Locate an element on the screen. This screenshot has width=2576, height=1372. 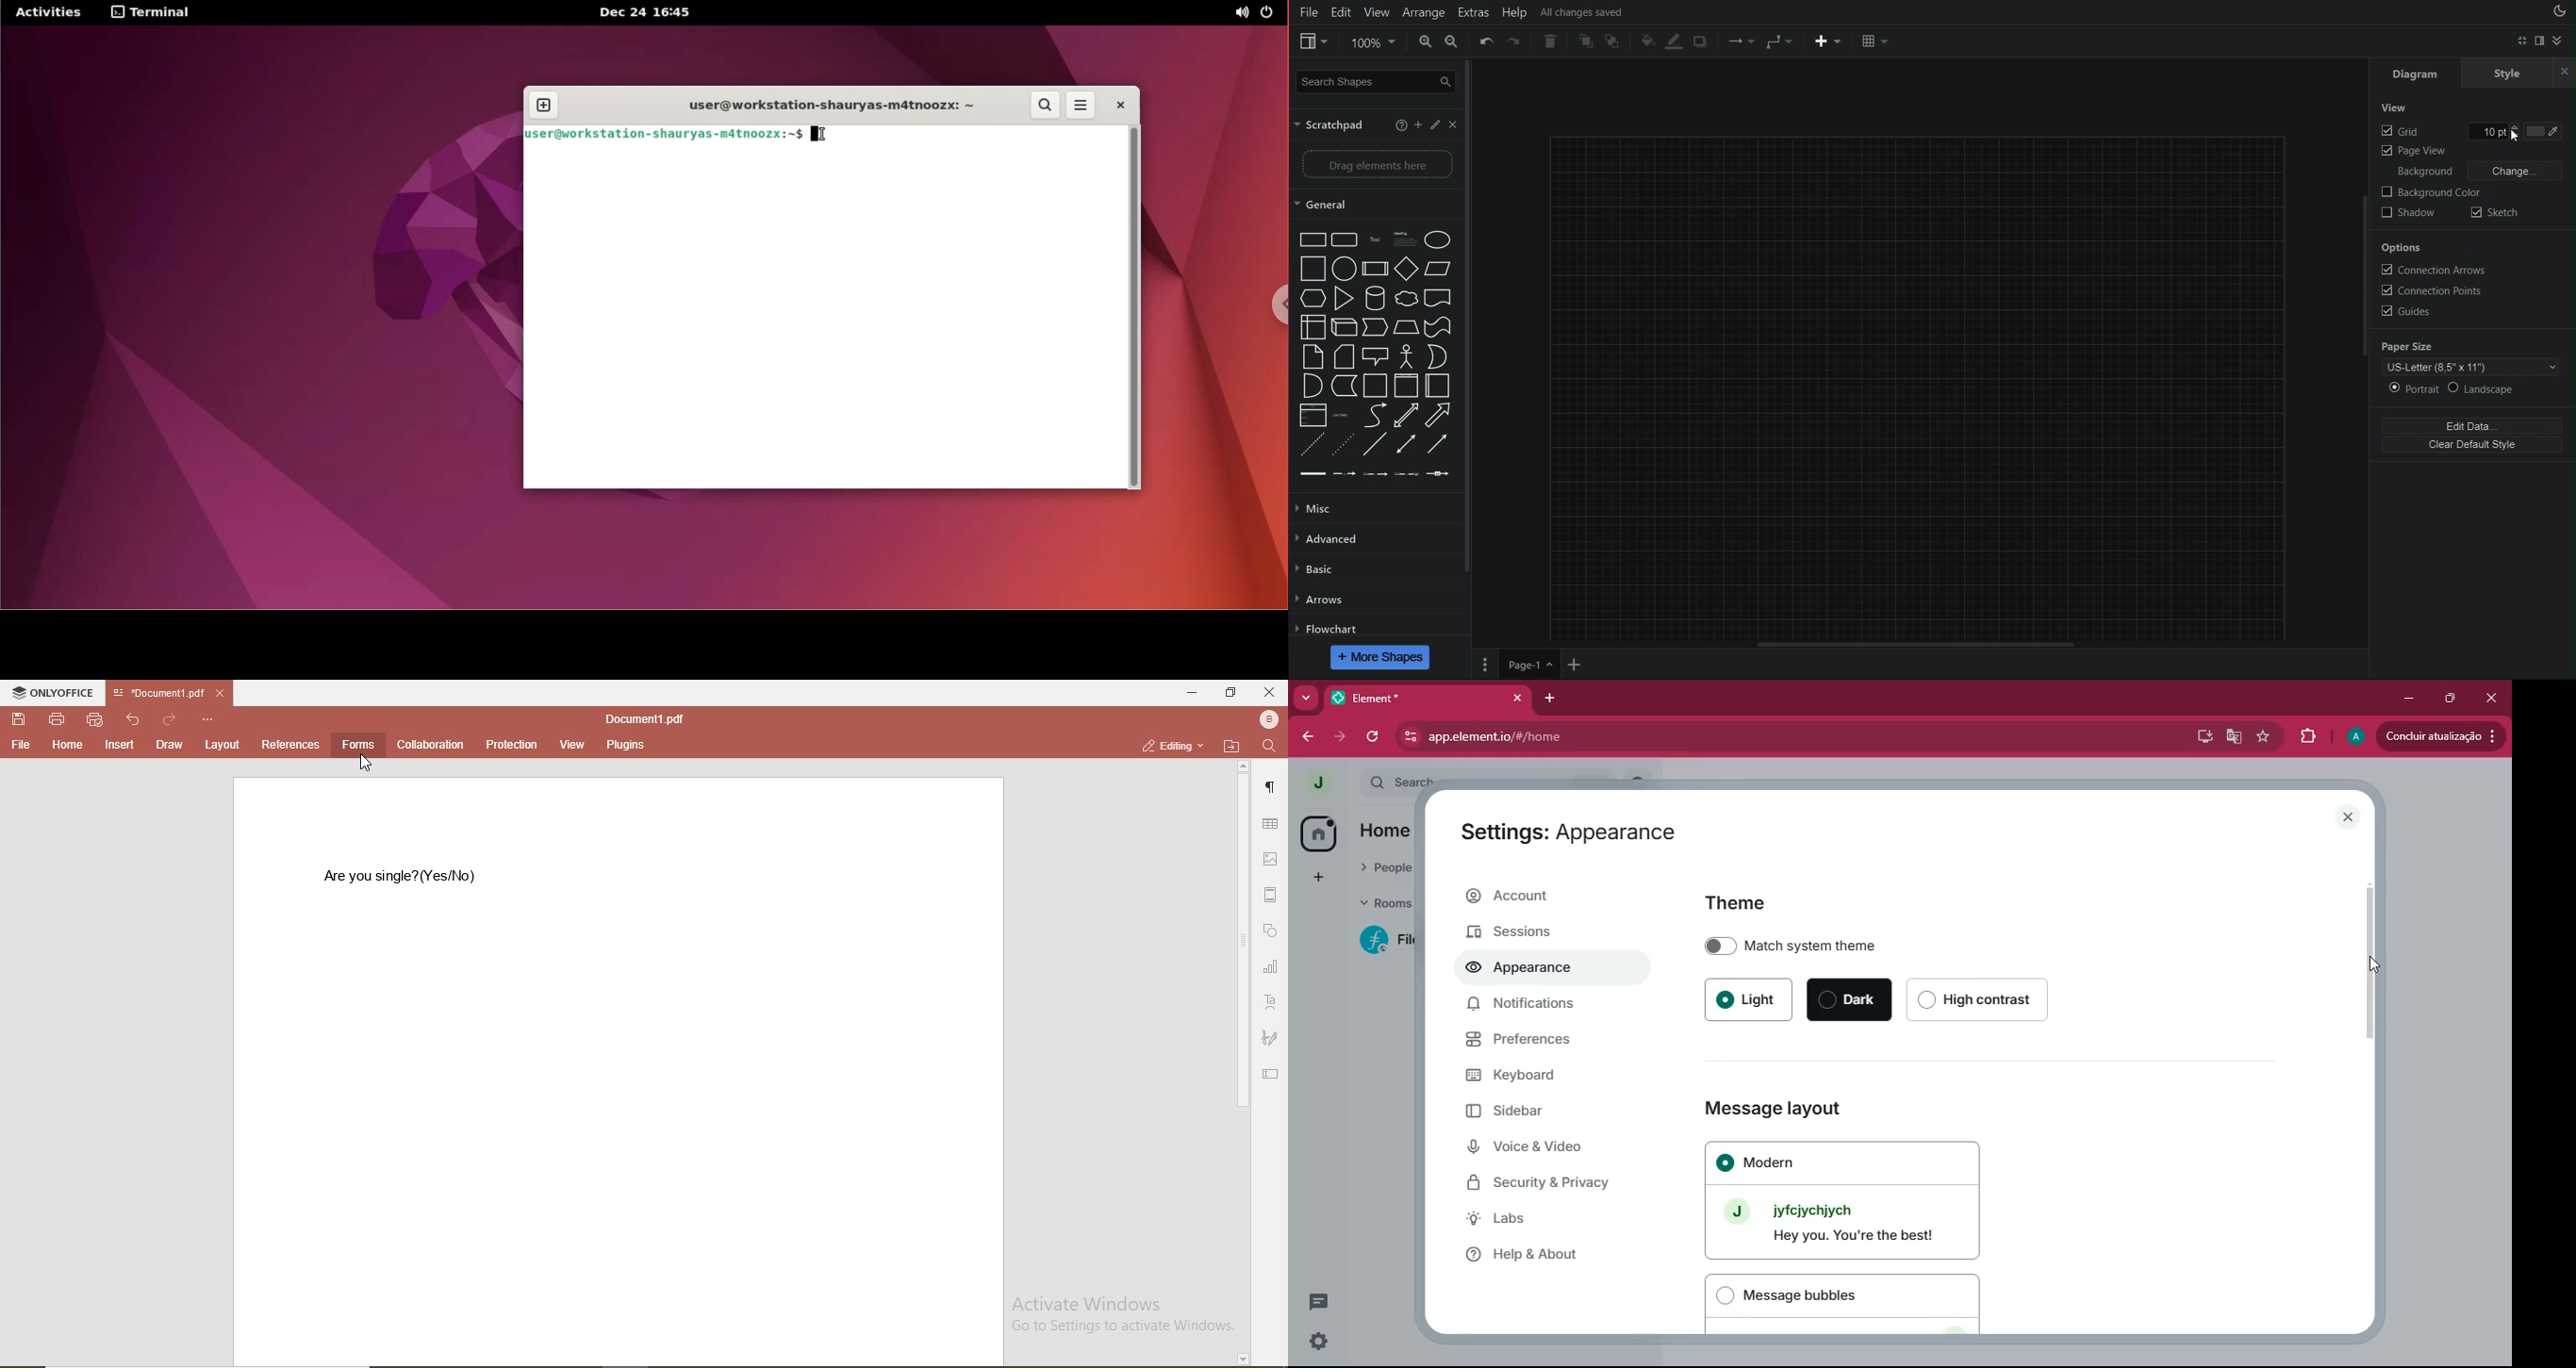
onlyoffice is located at coordinates (52, 692).